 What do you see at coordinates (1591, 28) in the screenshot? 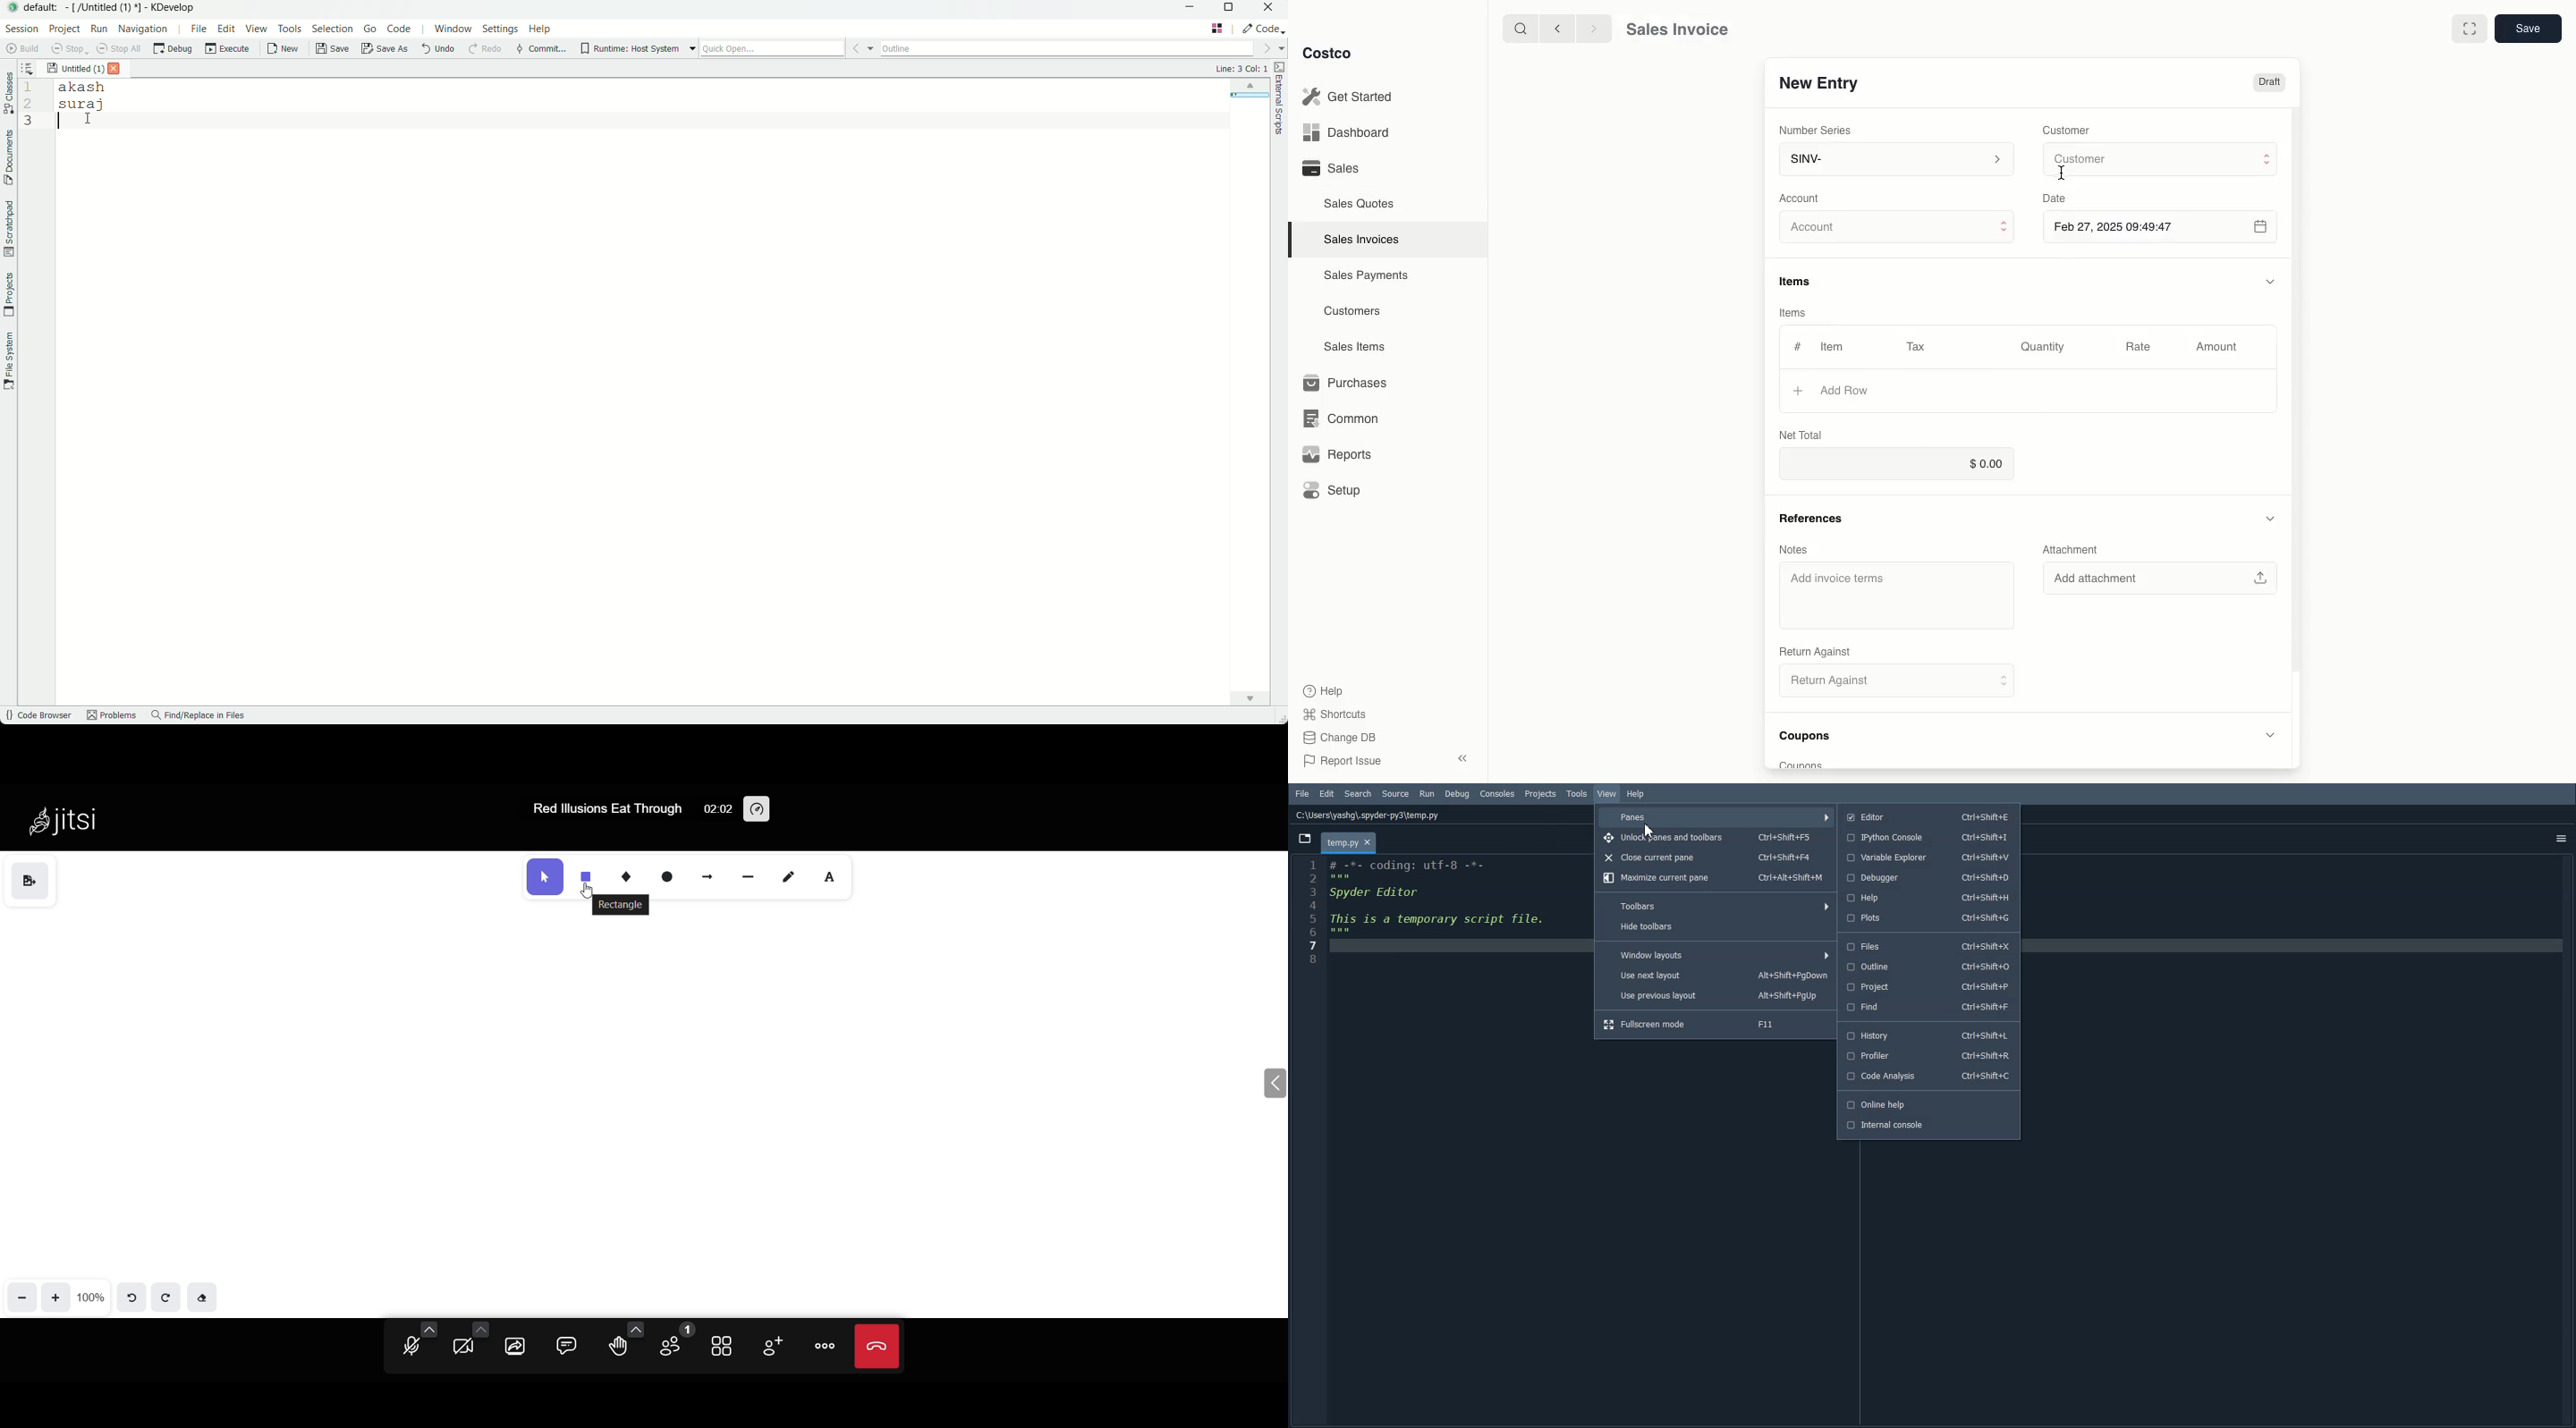
I see `forward` at bounding box center [1591, 28].